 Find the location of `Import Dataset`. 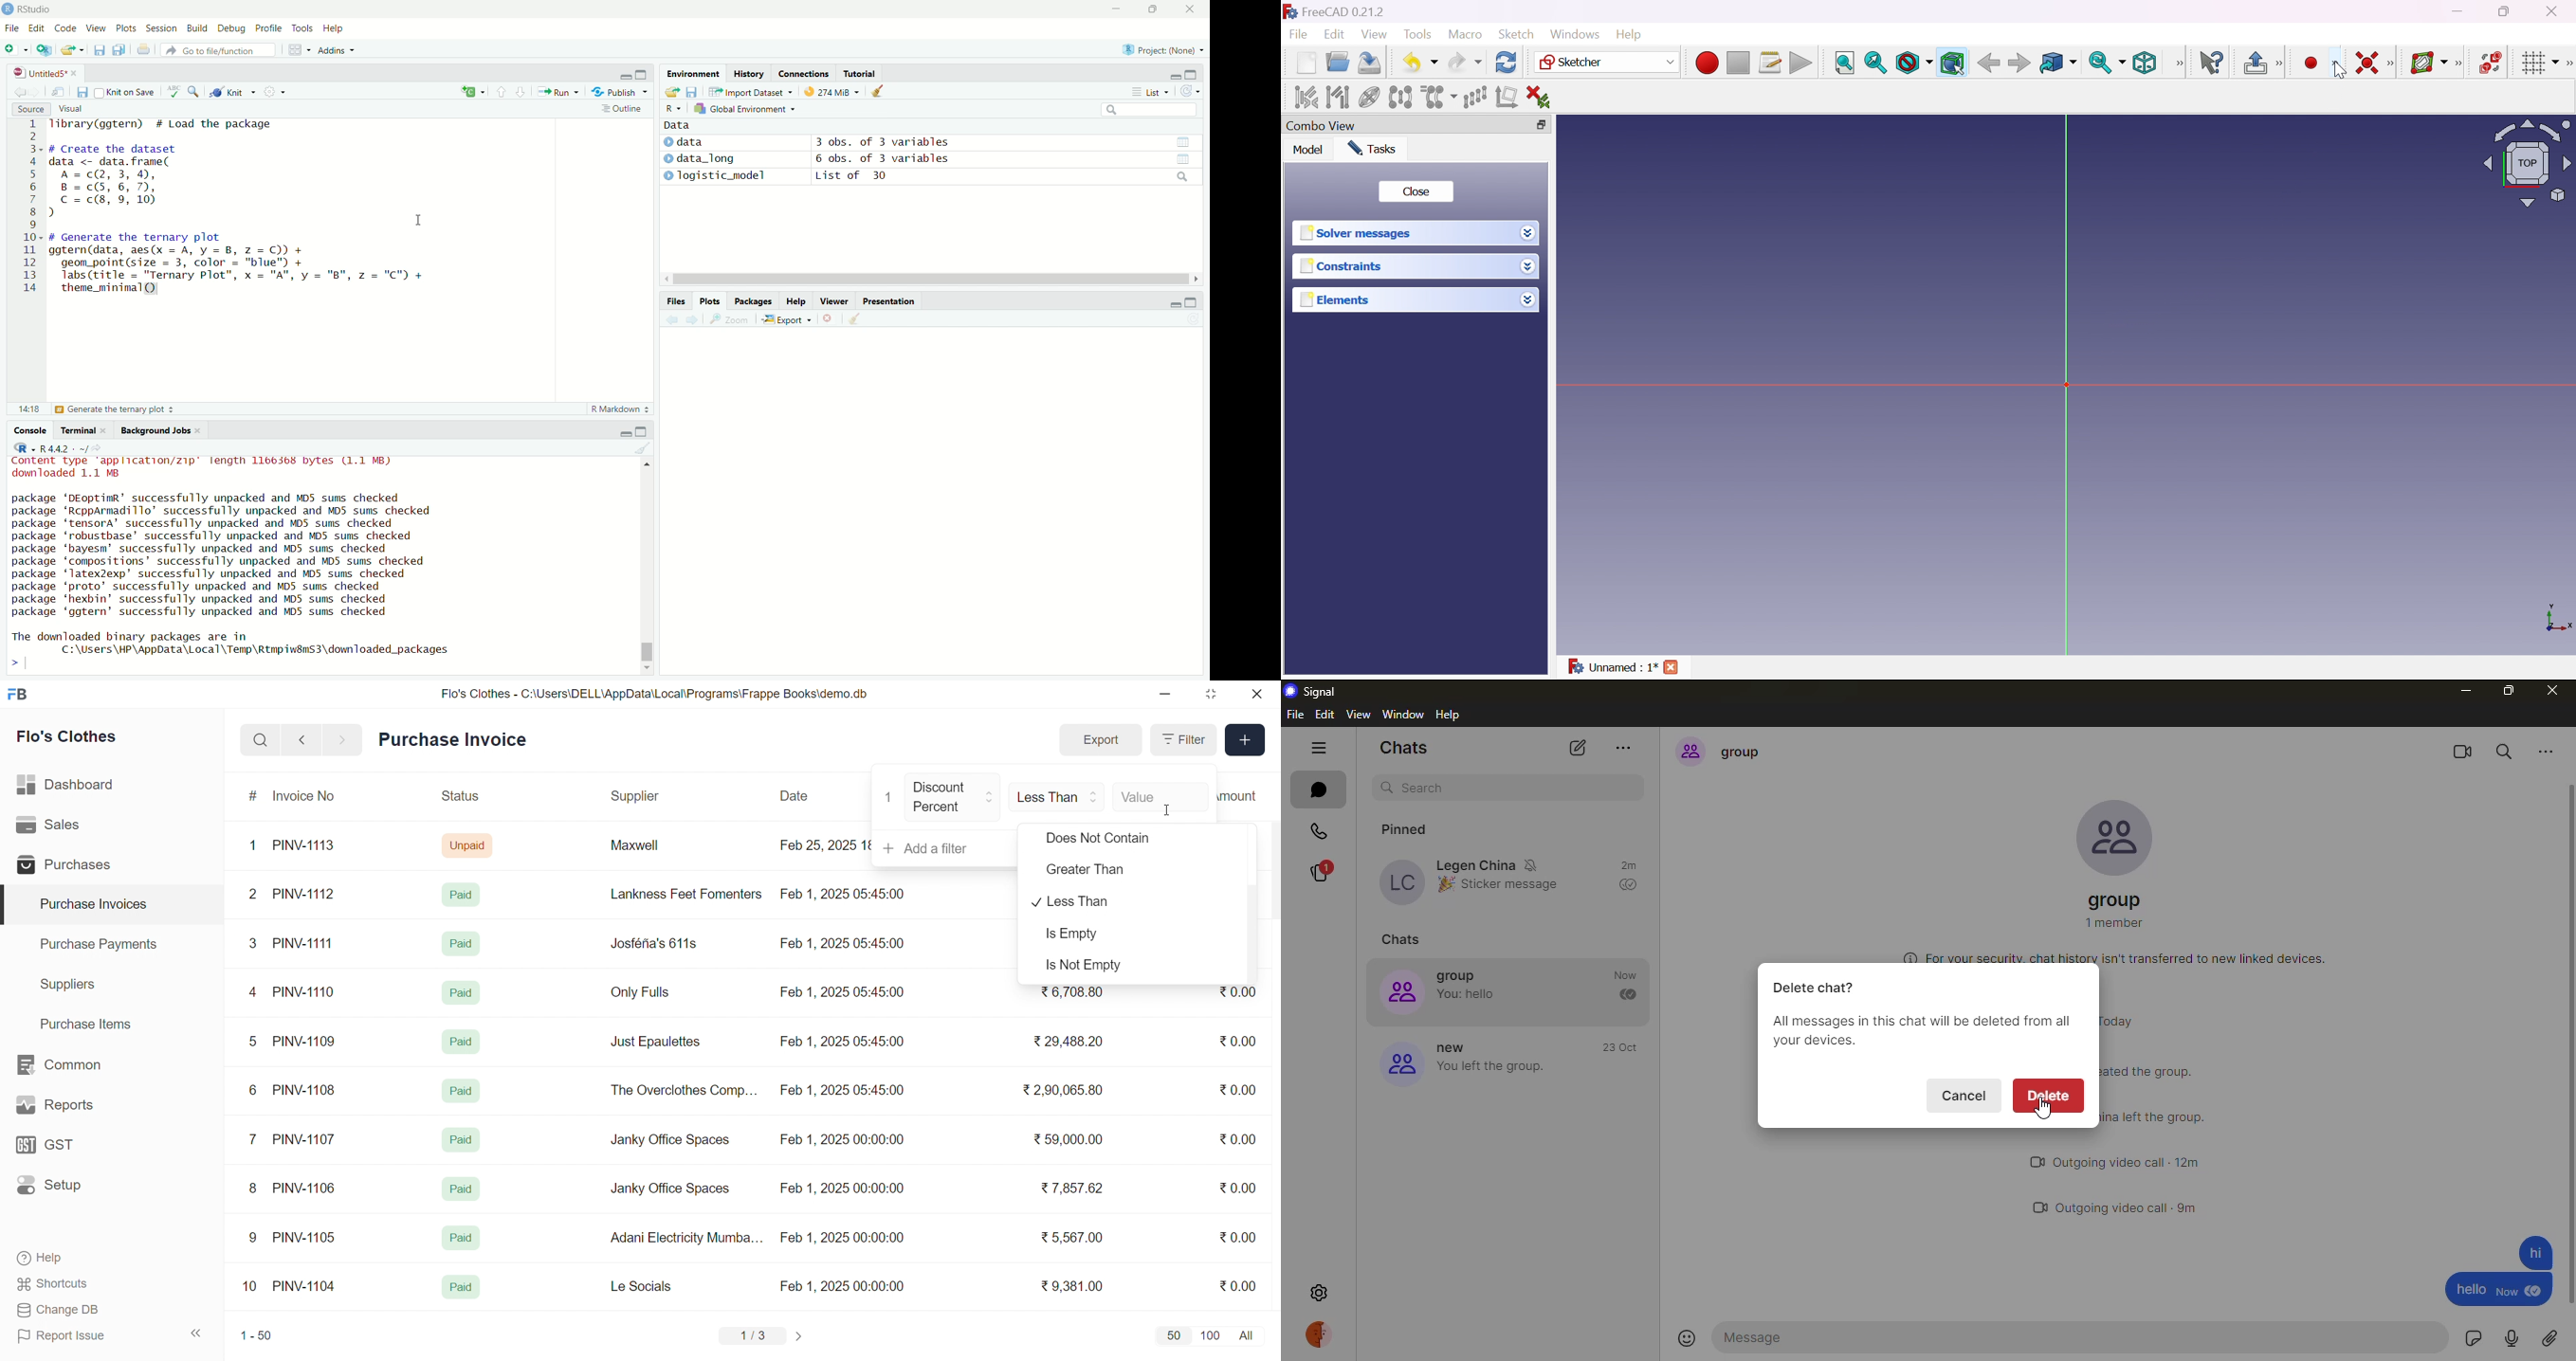

Import Dataset is located at coordinates (748, 91).